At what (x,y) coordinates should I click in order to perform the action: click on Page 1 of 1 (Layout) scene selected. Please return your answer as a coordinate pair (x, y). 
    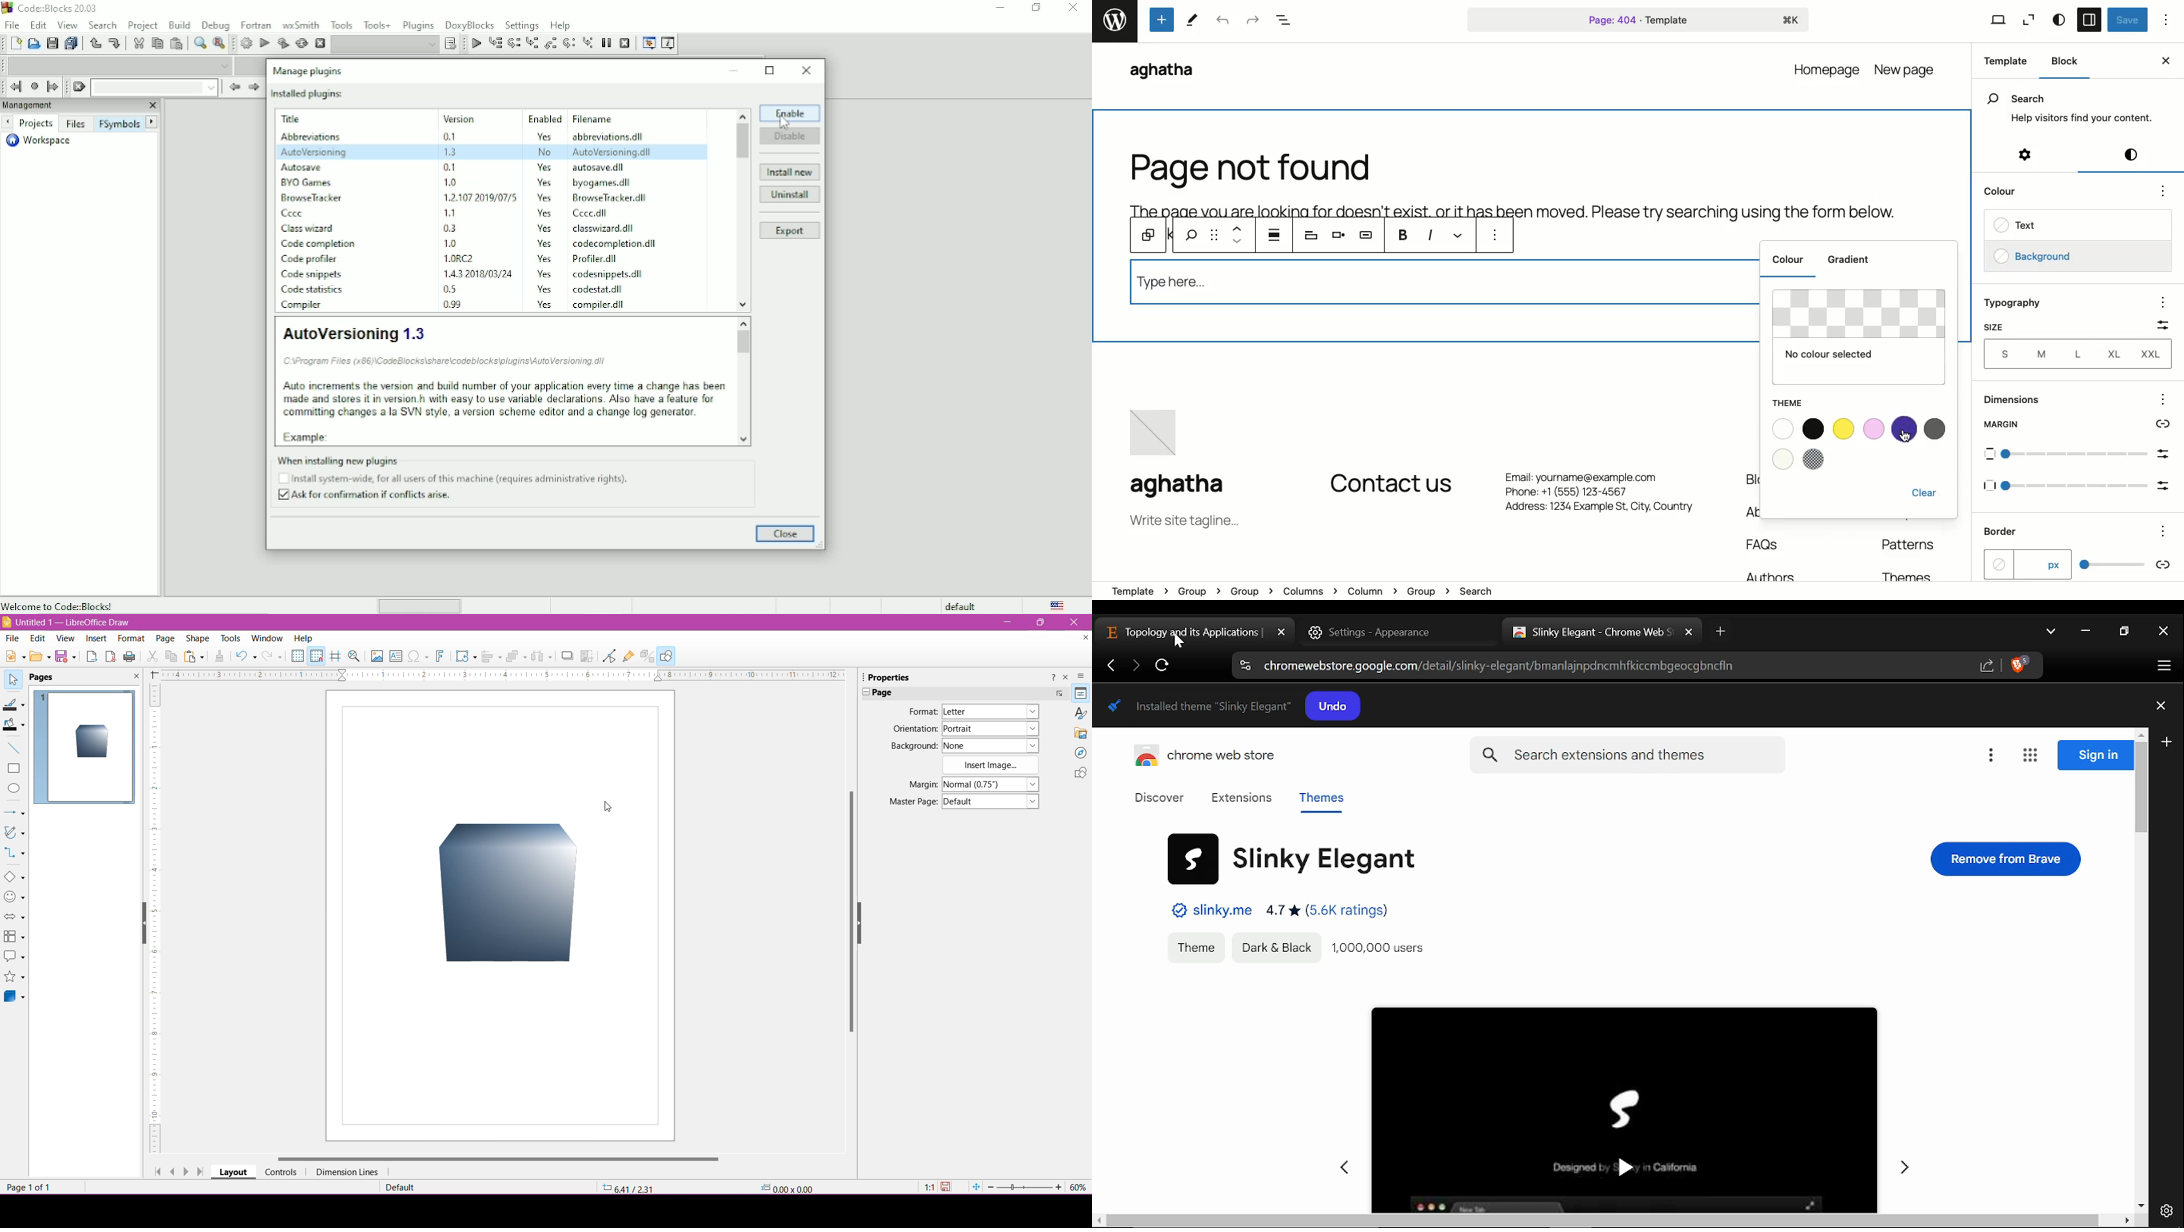
    Looking at the image, I should click on (89, 1187).